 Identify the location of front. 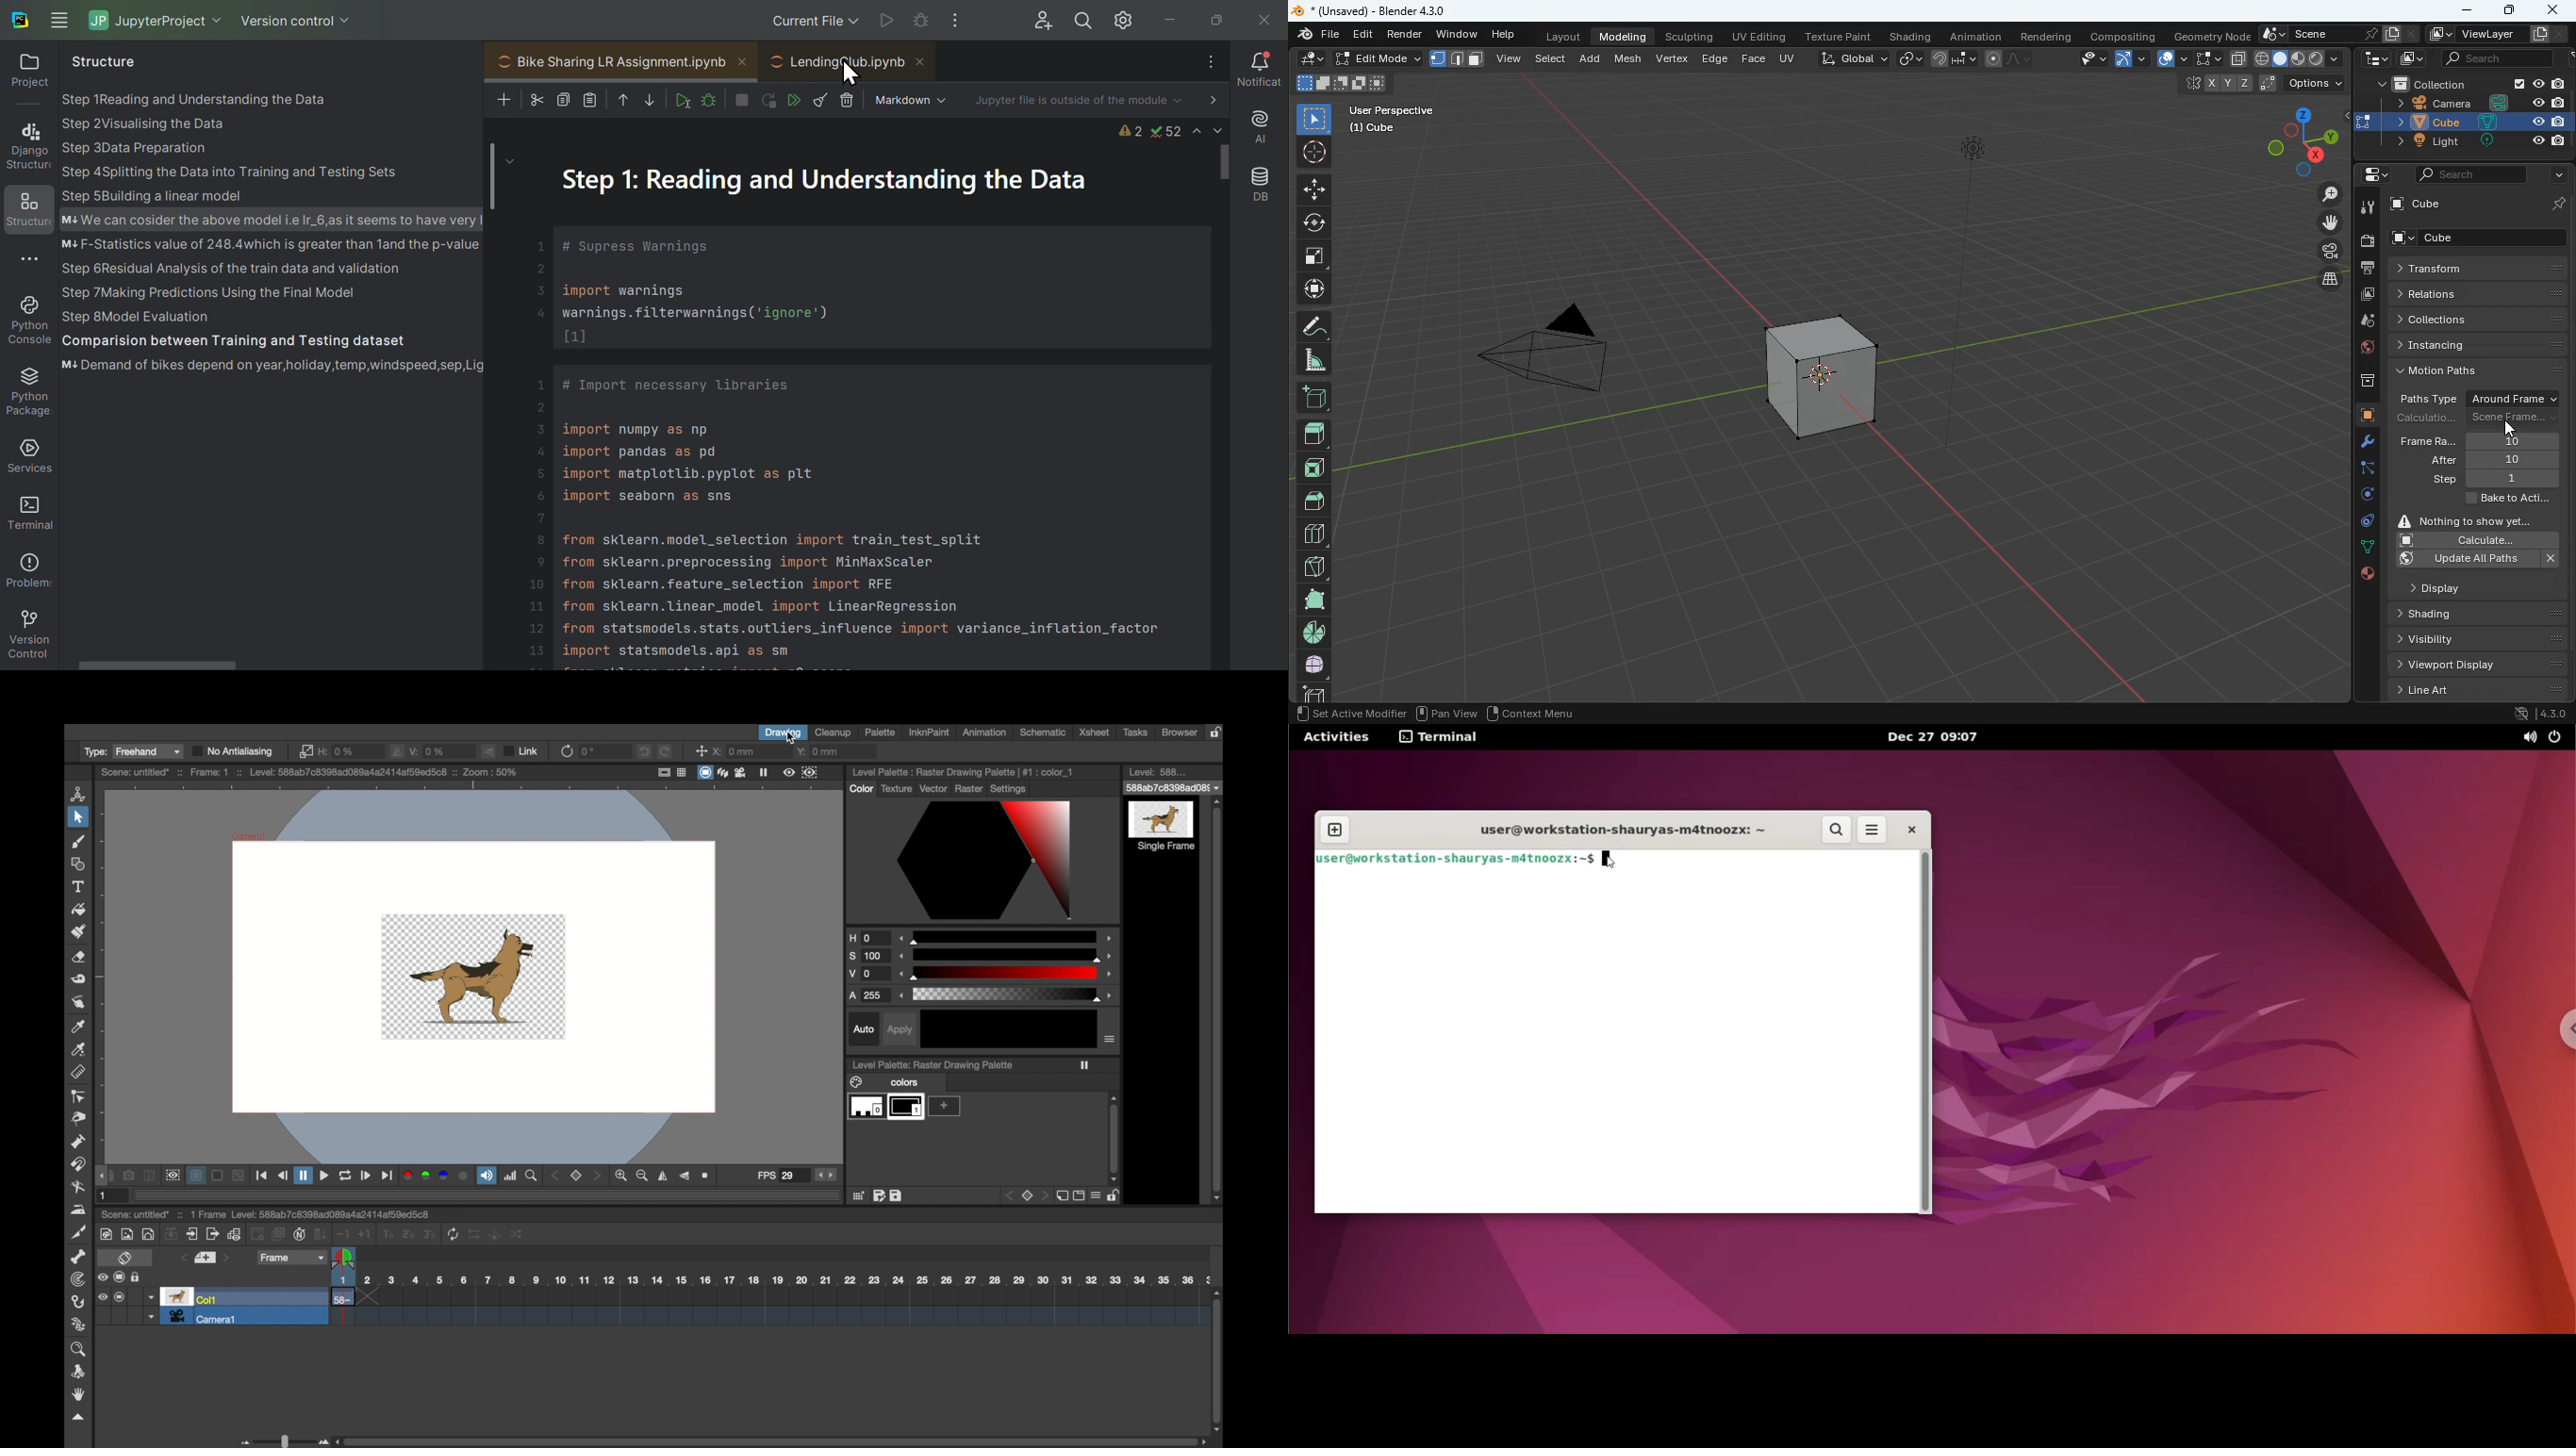
(1317, 464).